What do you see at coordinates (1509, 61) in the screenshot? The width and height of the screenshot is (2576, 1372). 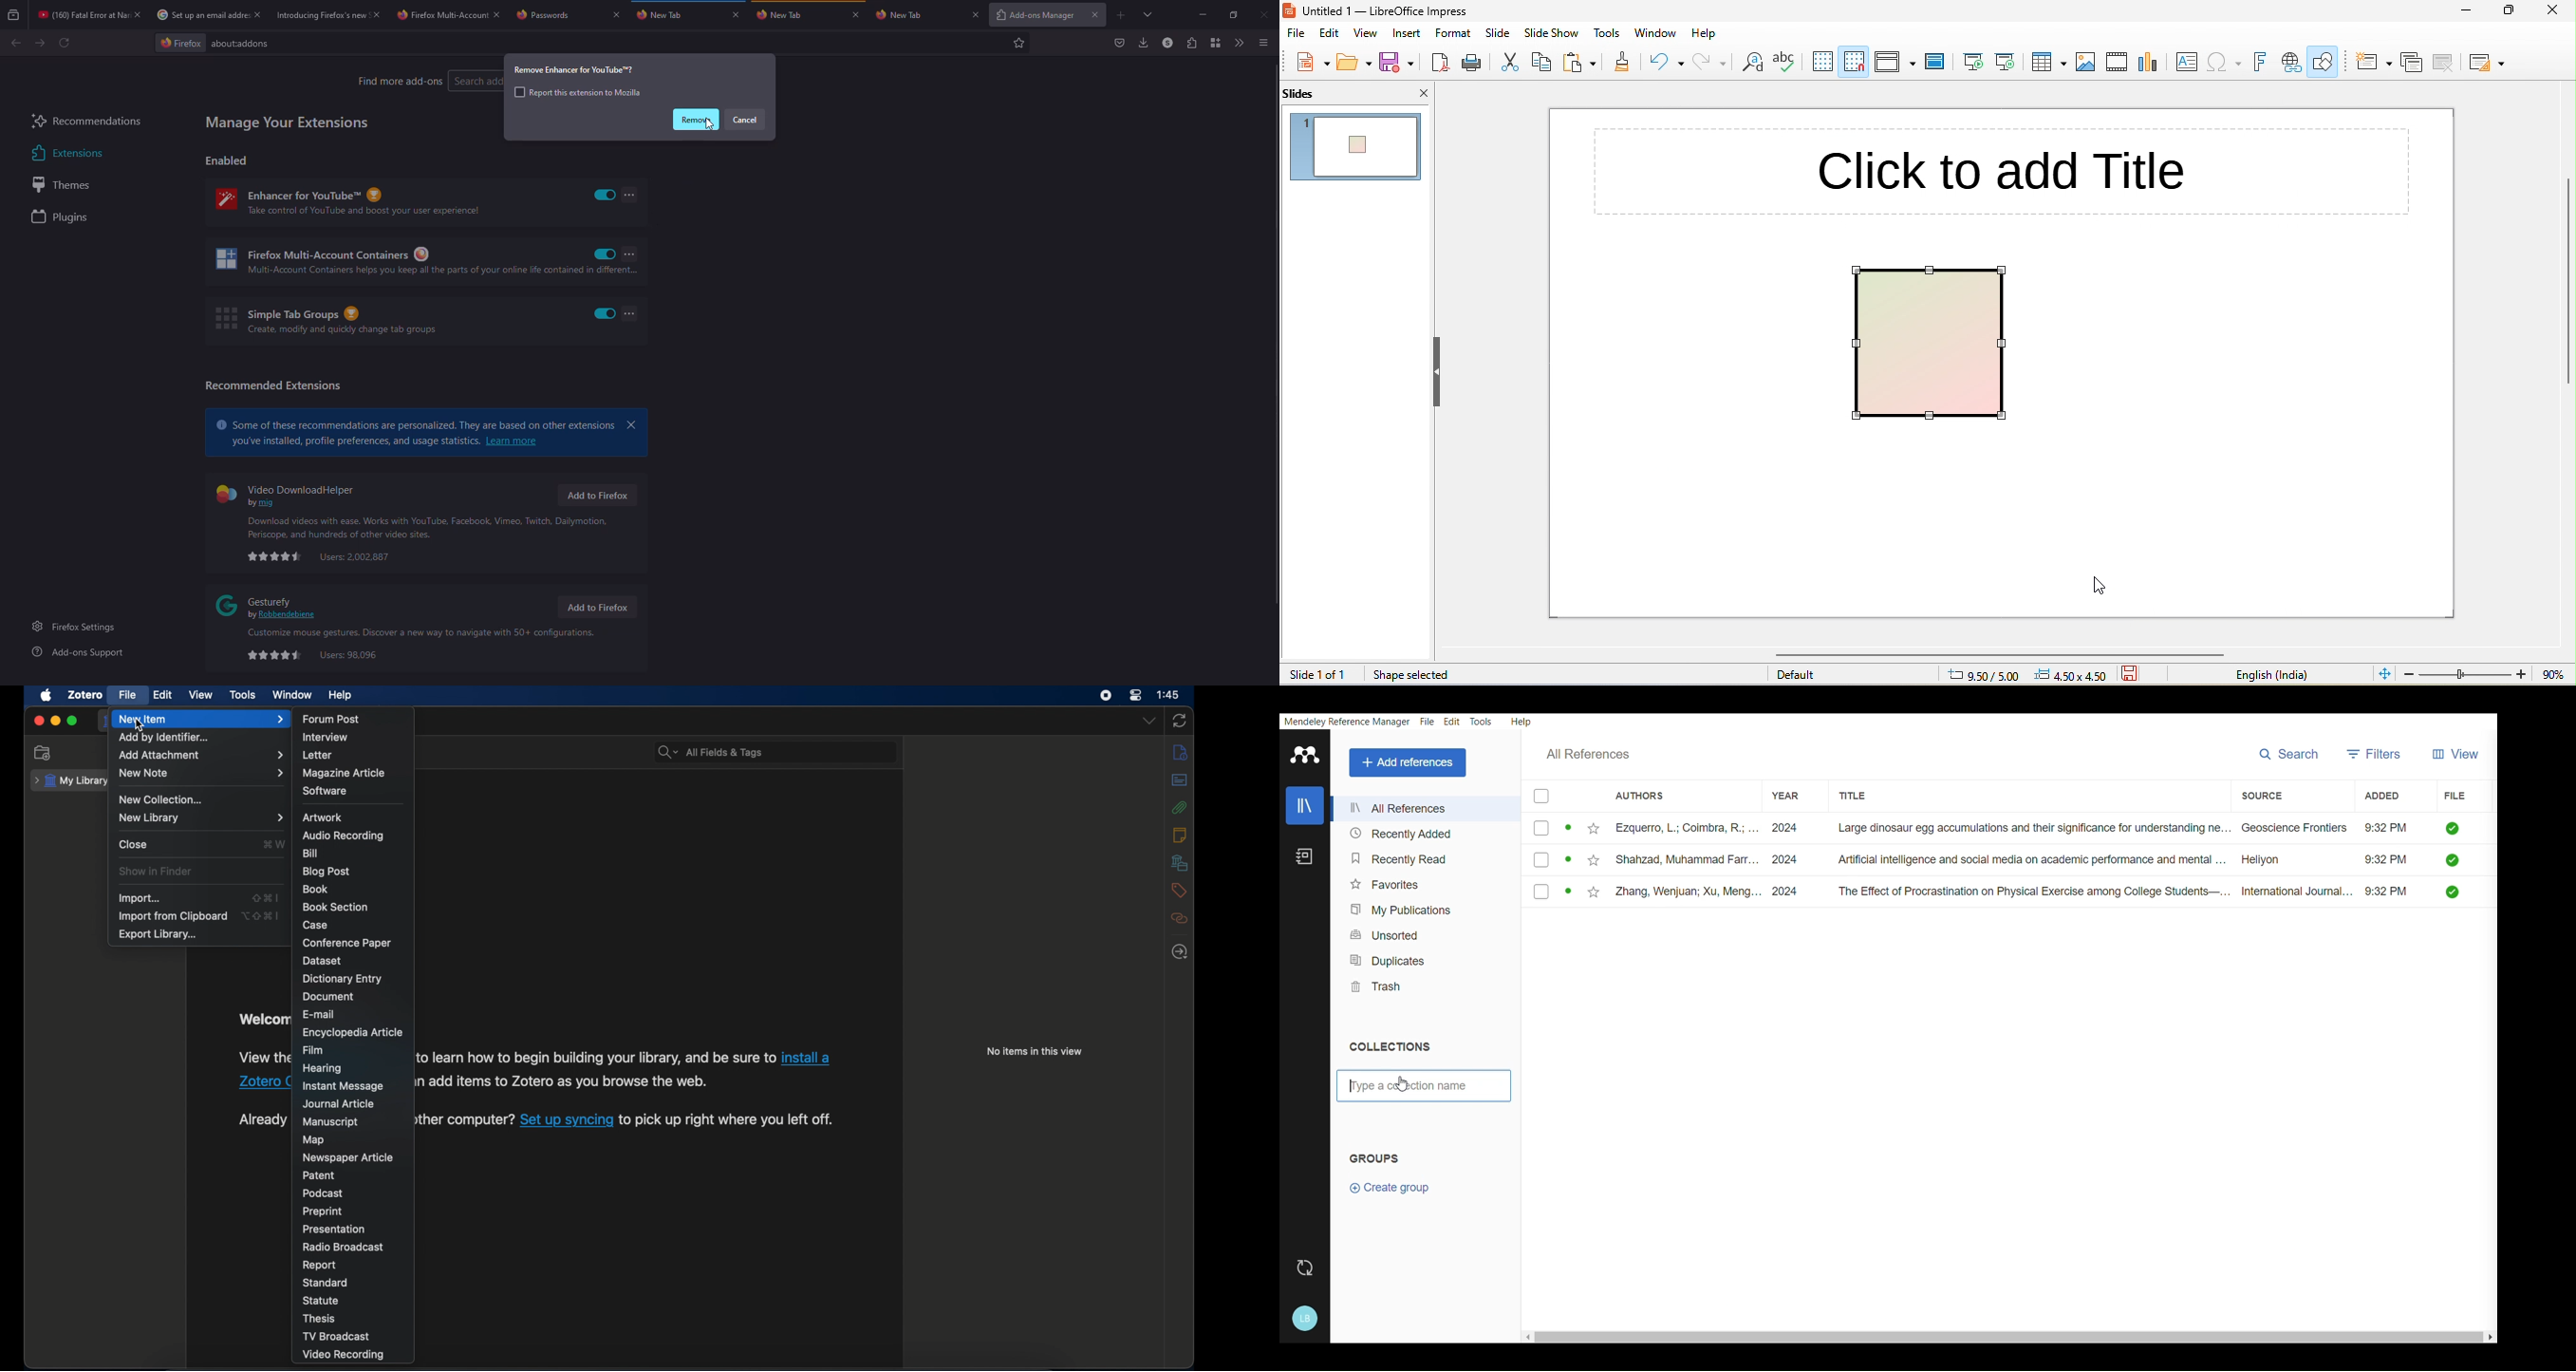 I see `cut` at bounding box center [1509, 61].